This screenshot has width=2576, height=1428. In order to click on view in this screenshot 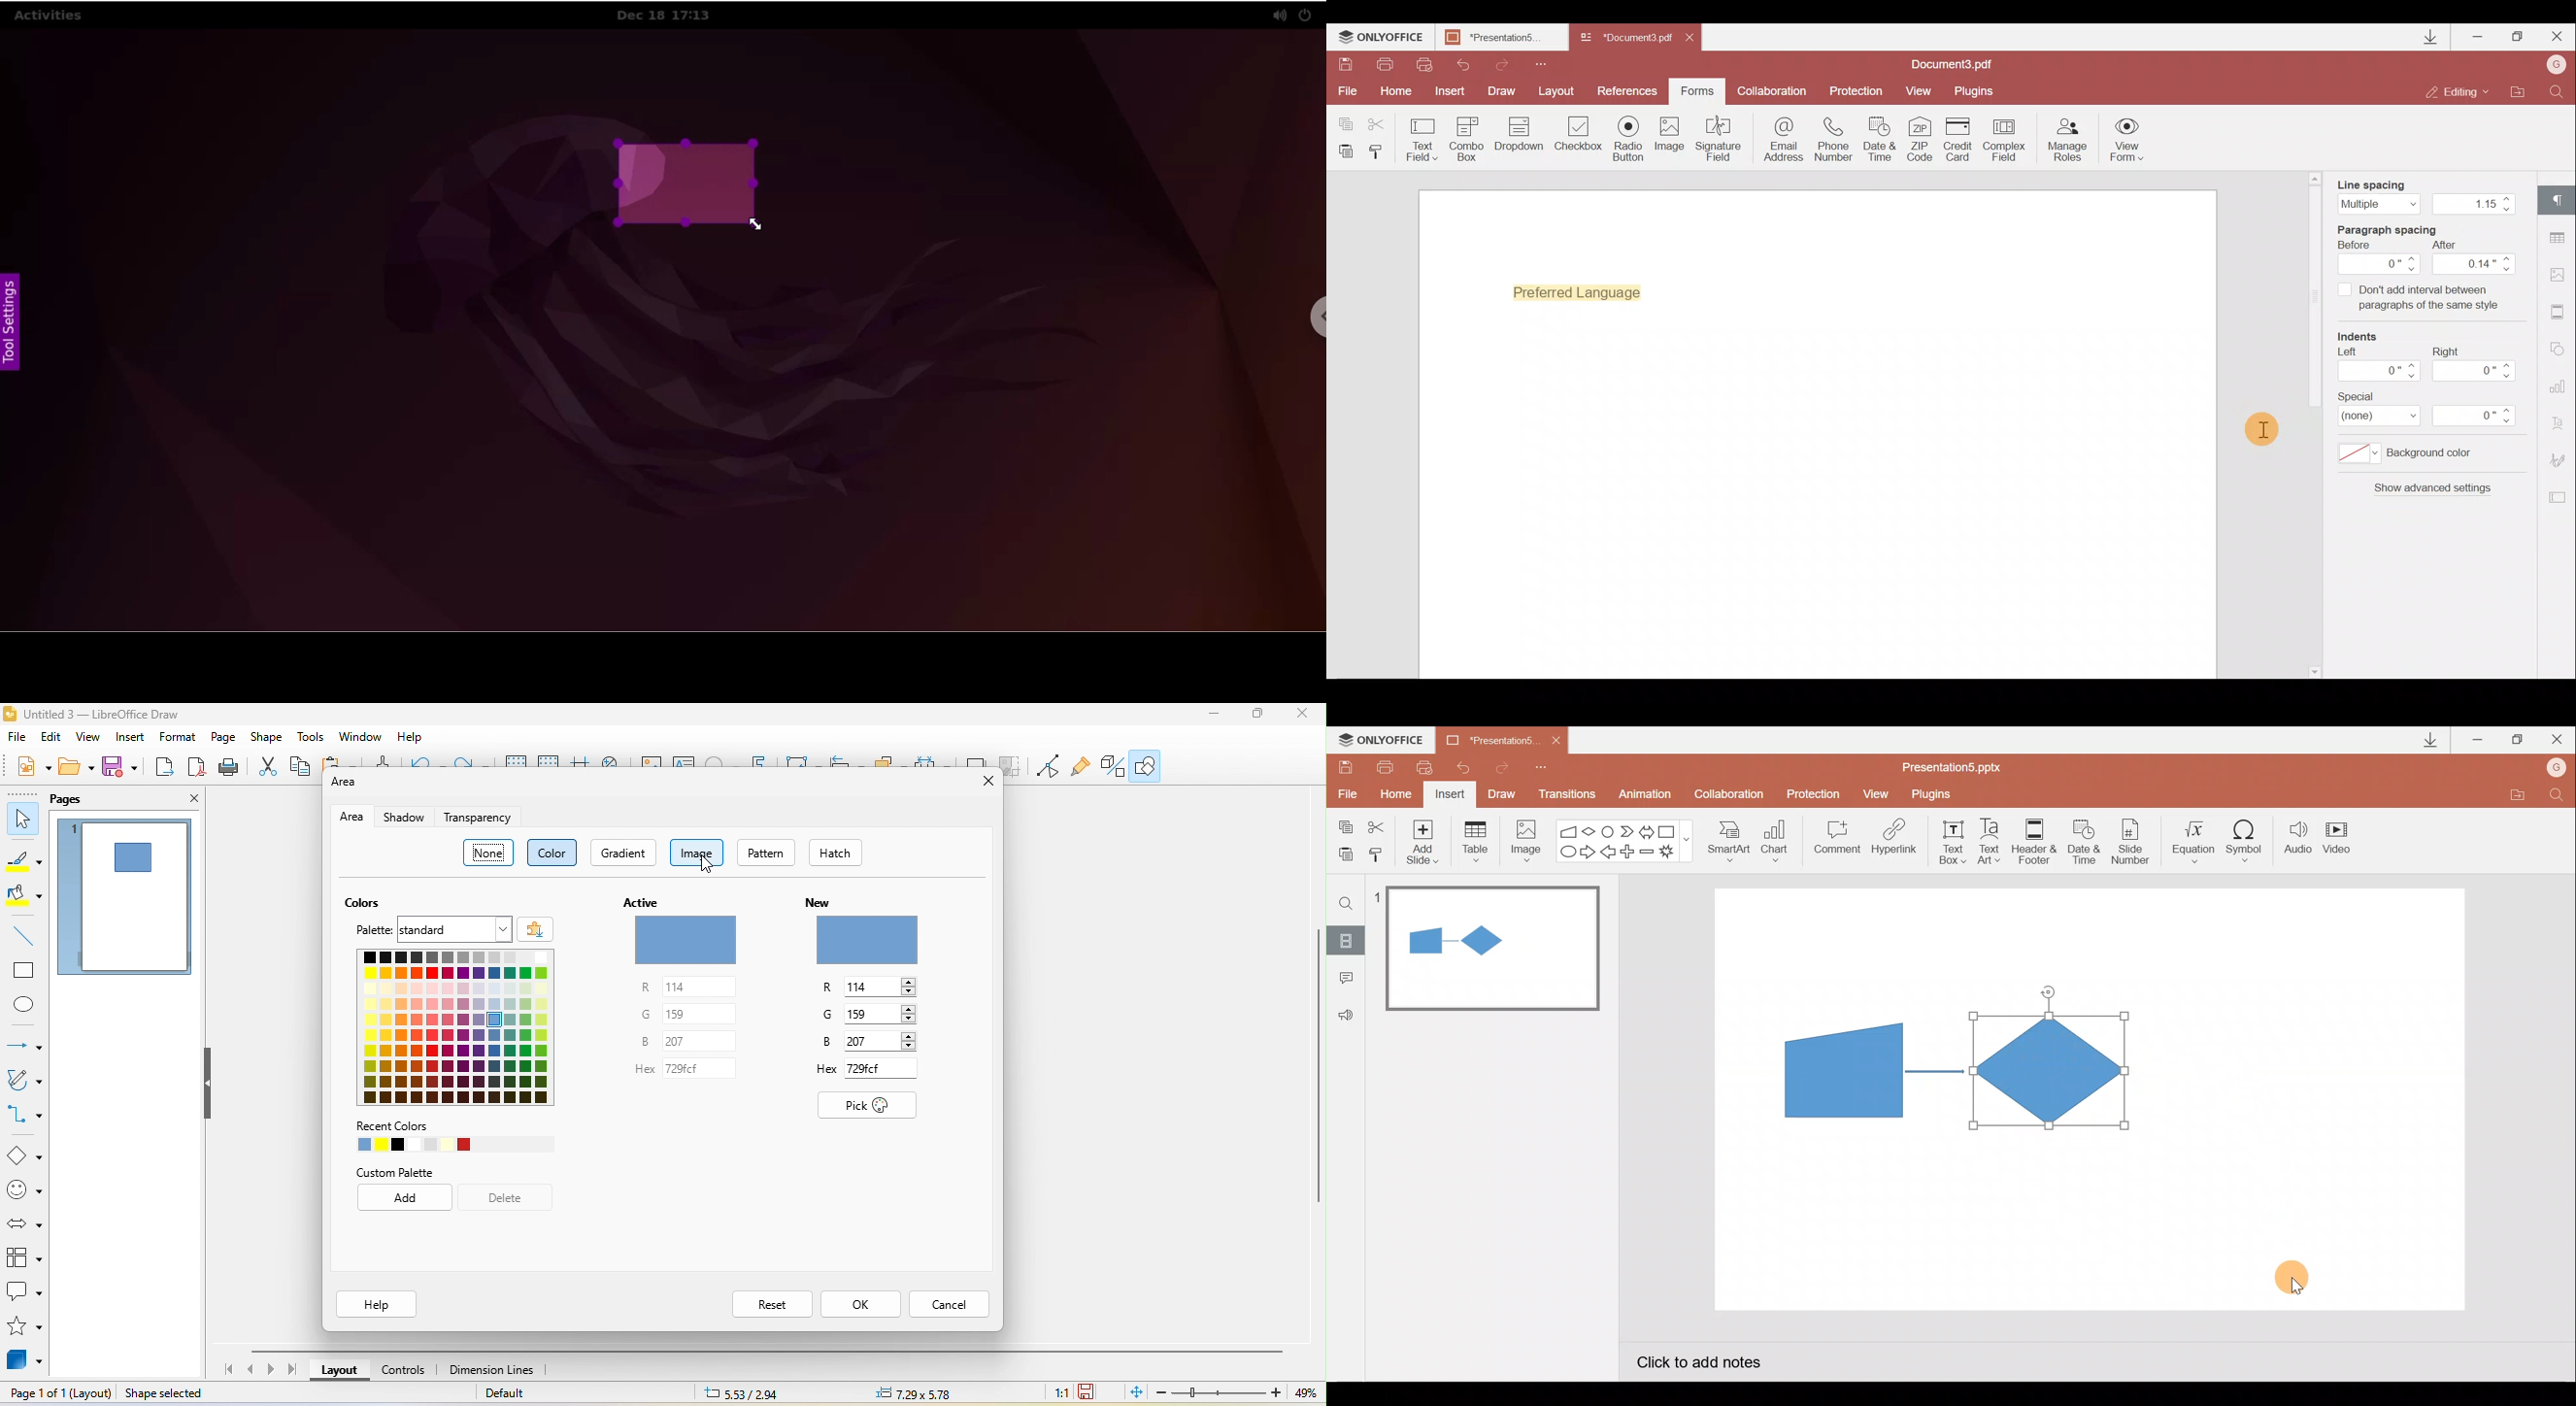, I will do `click(92, 739)`.